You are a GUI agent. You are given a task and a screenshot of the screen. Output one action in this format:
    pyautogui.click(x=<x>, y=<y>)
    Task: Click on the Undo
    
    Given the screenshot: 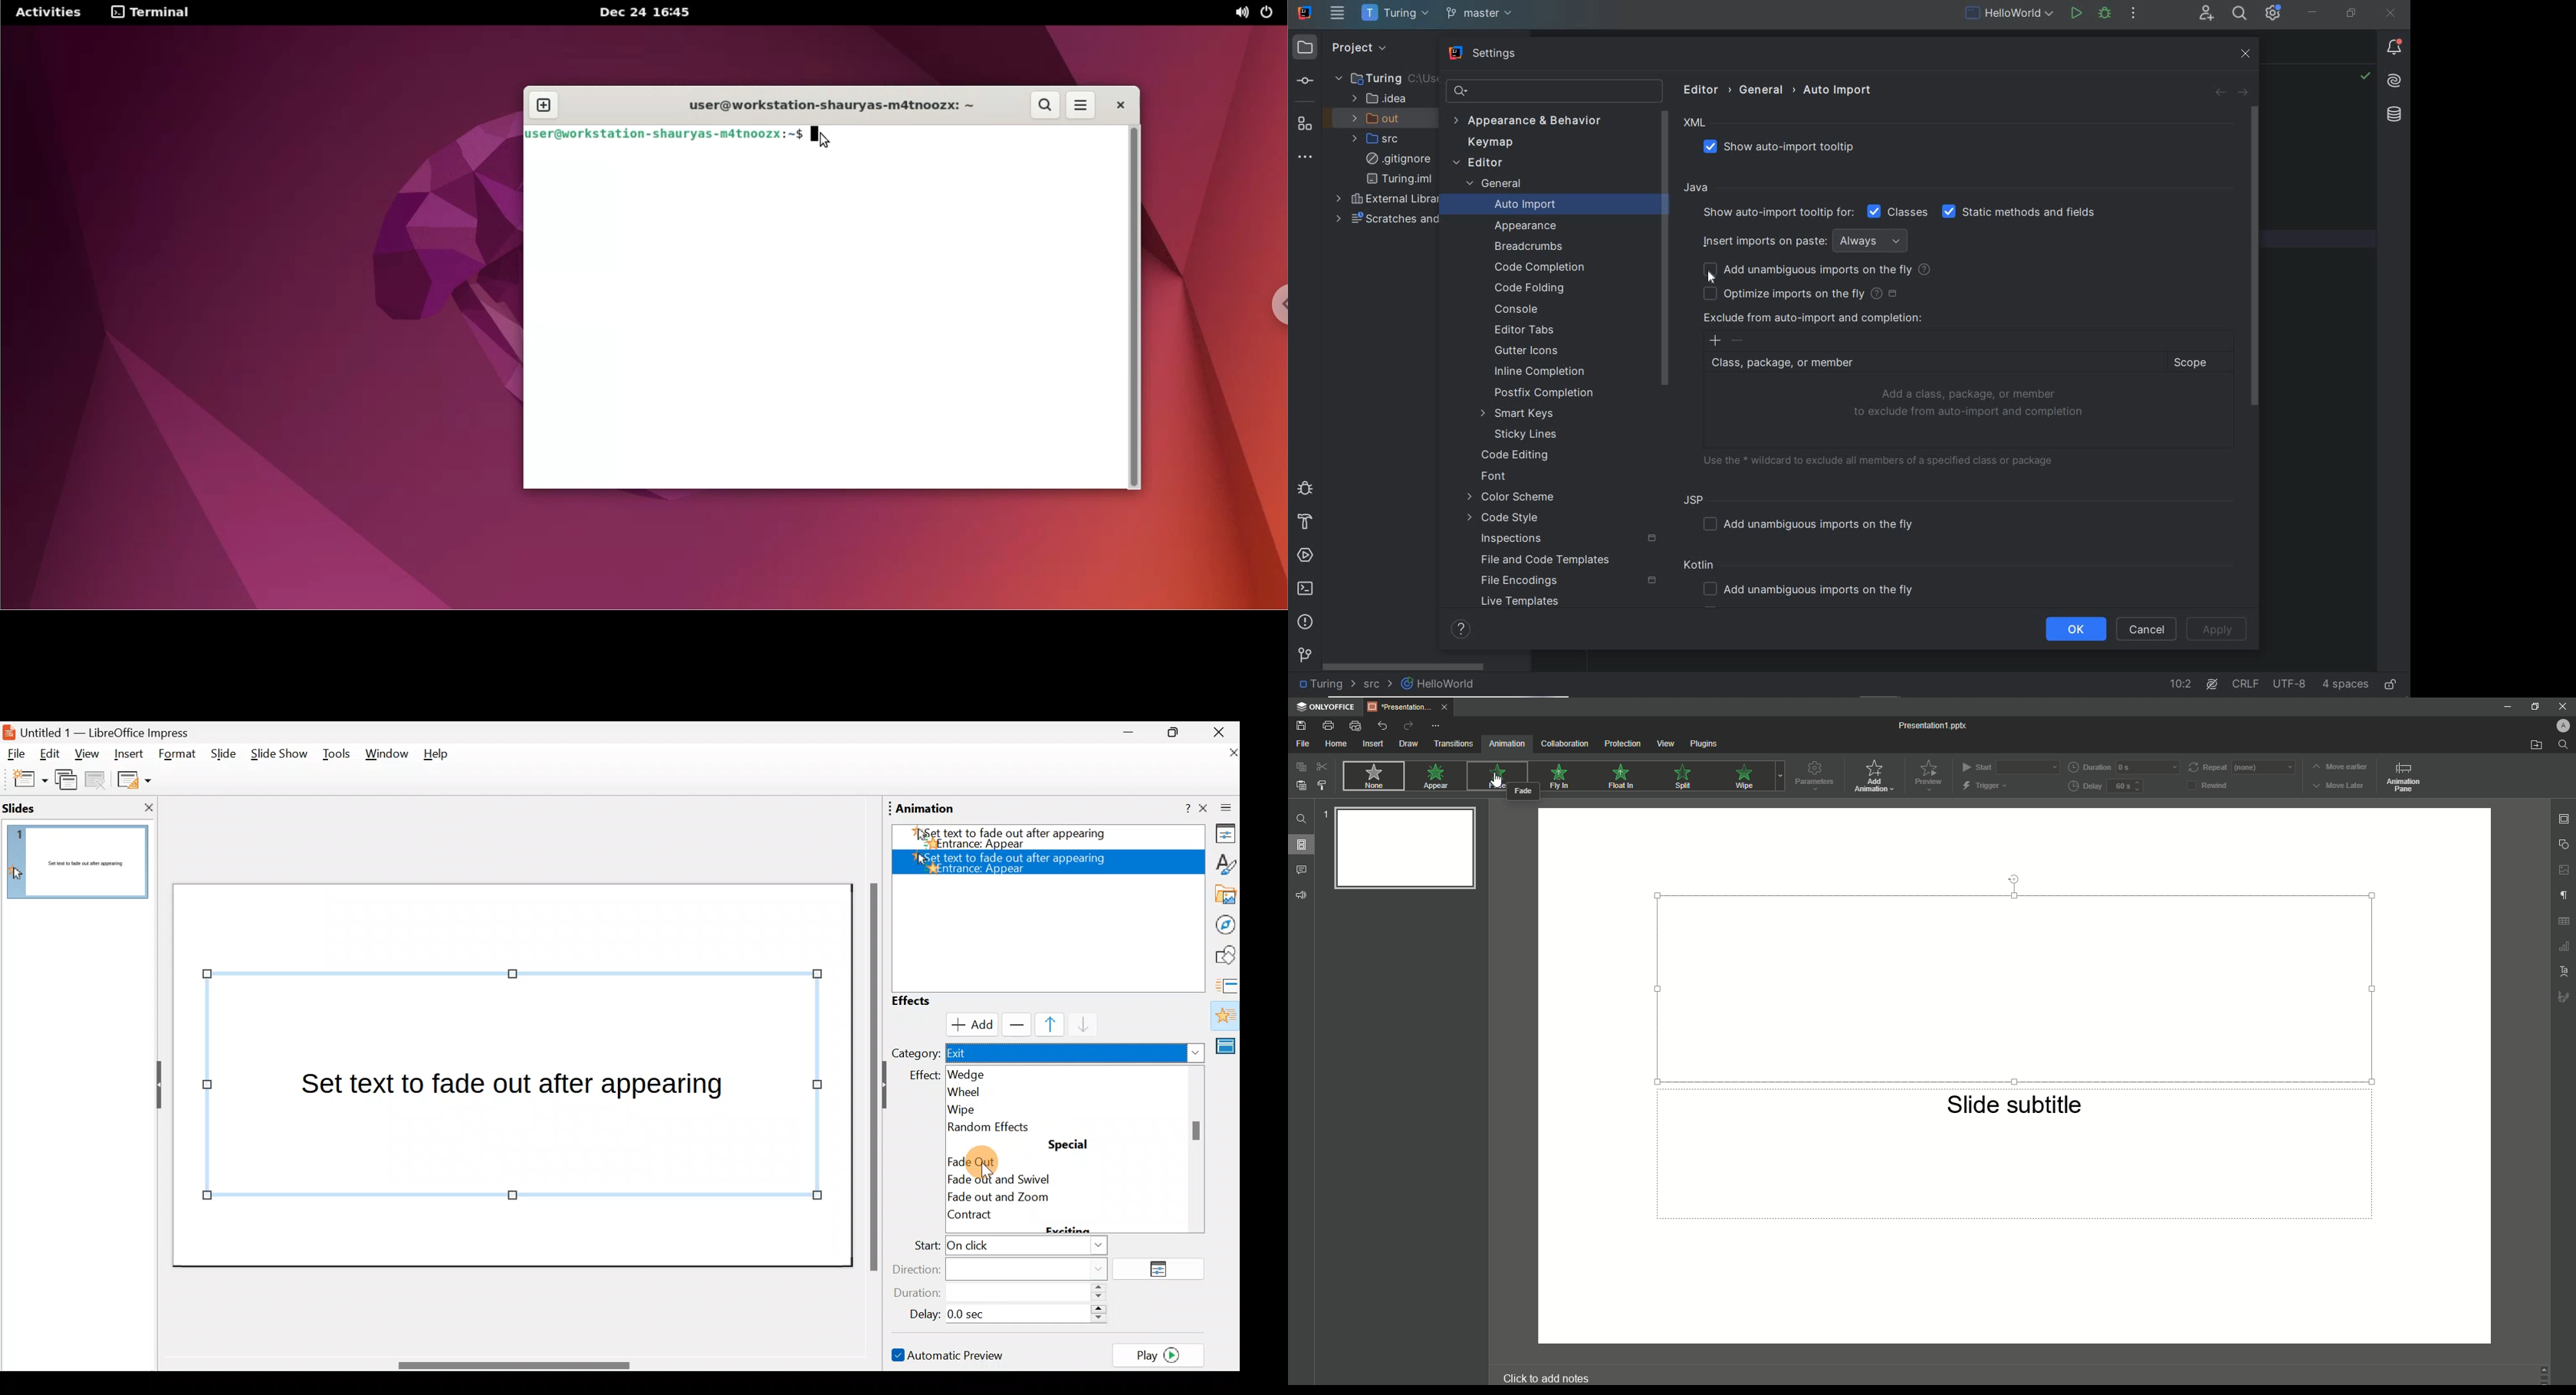 What is the action you would take?
    pyautogui.click(x=1379, y=726)
    